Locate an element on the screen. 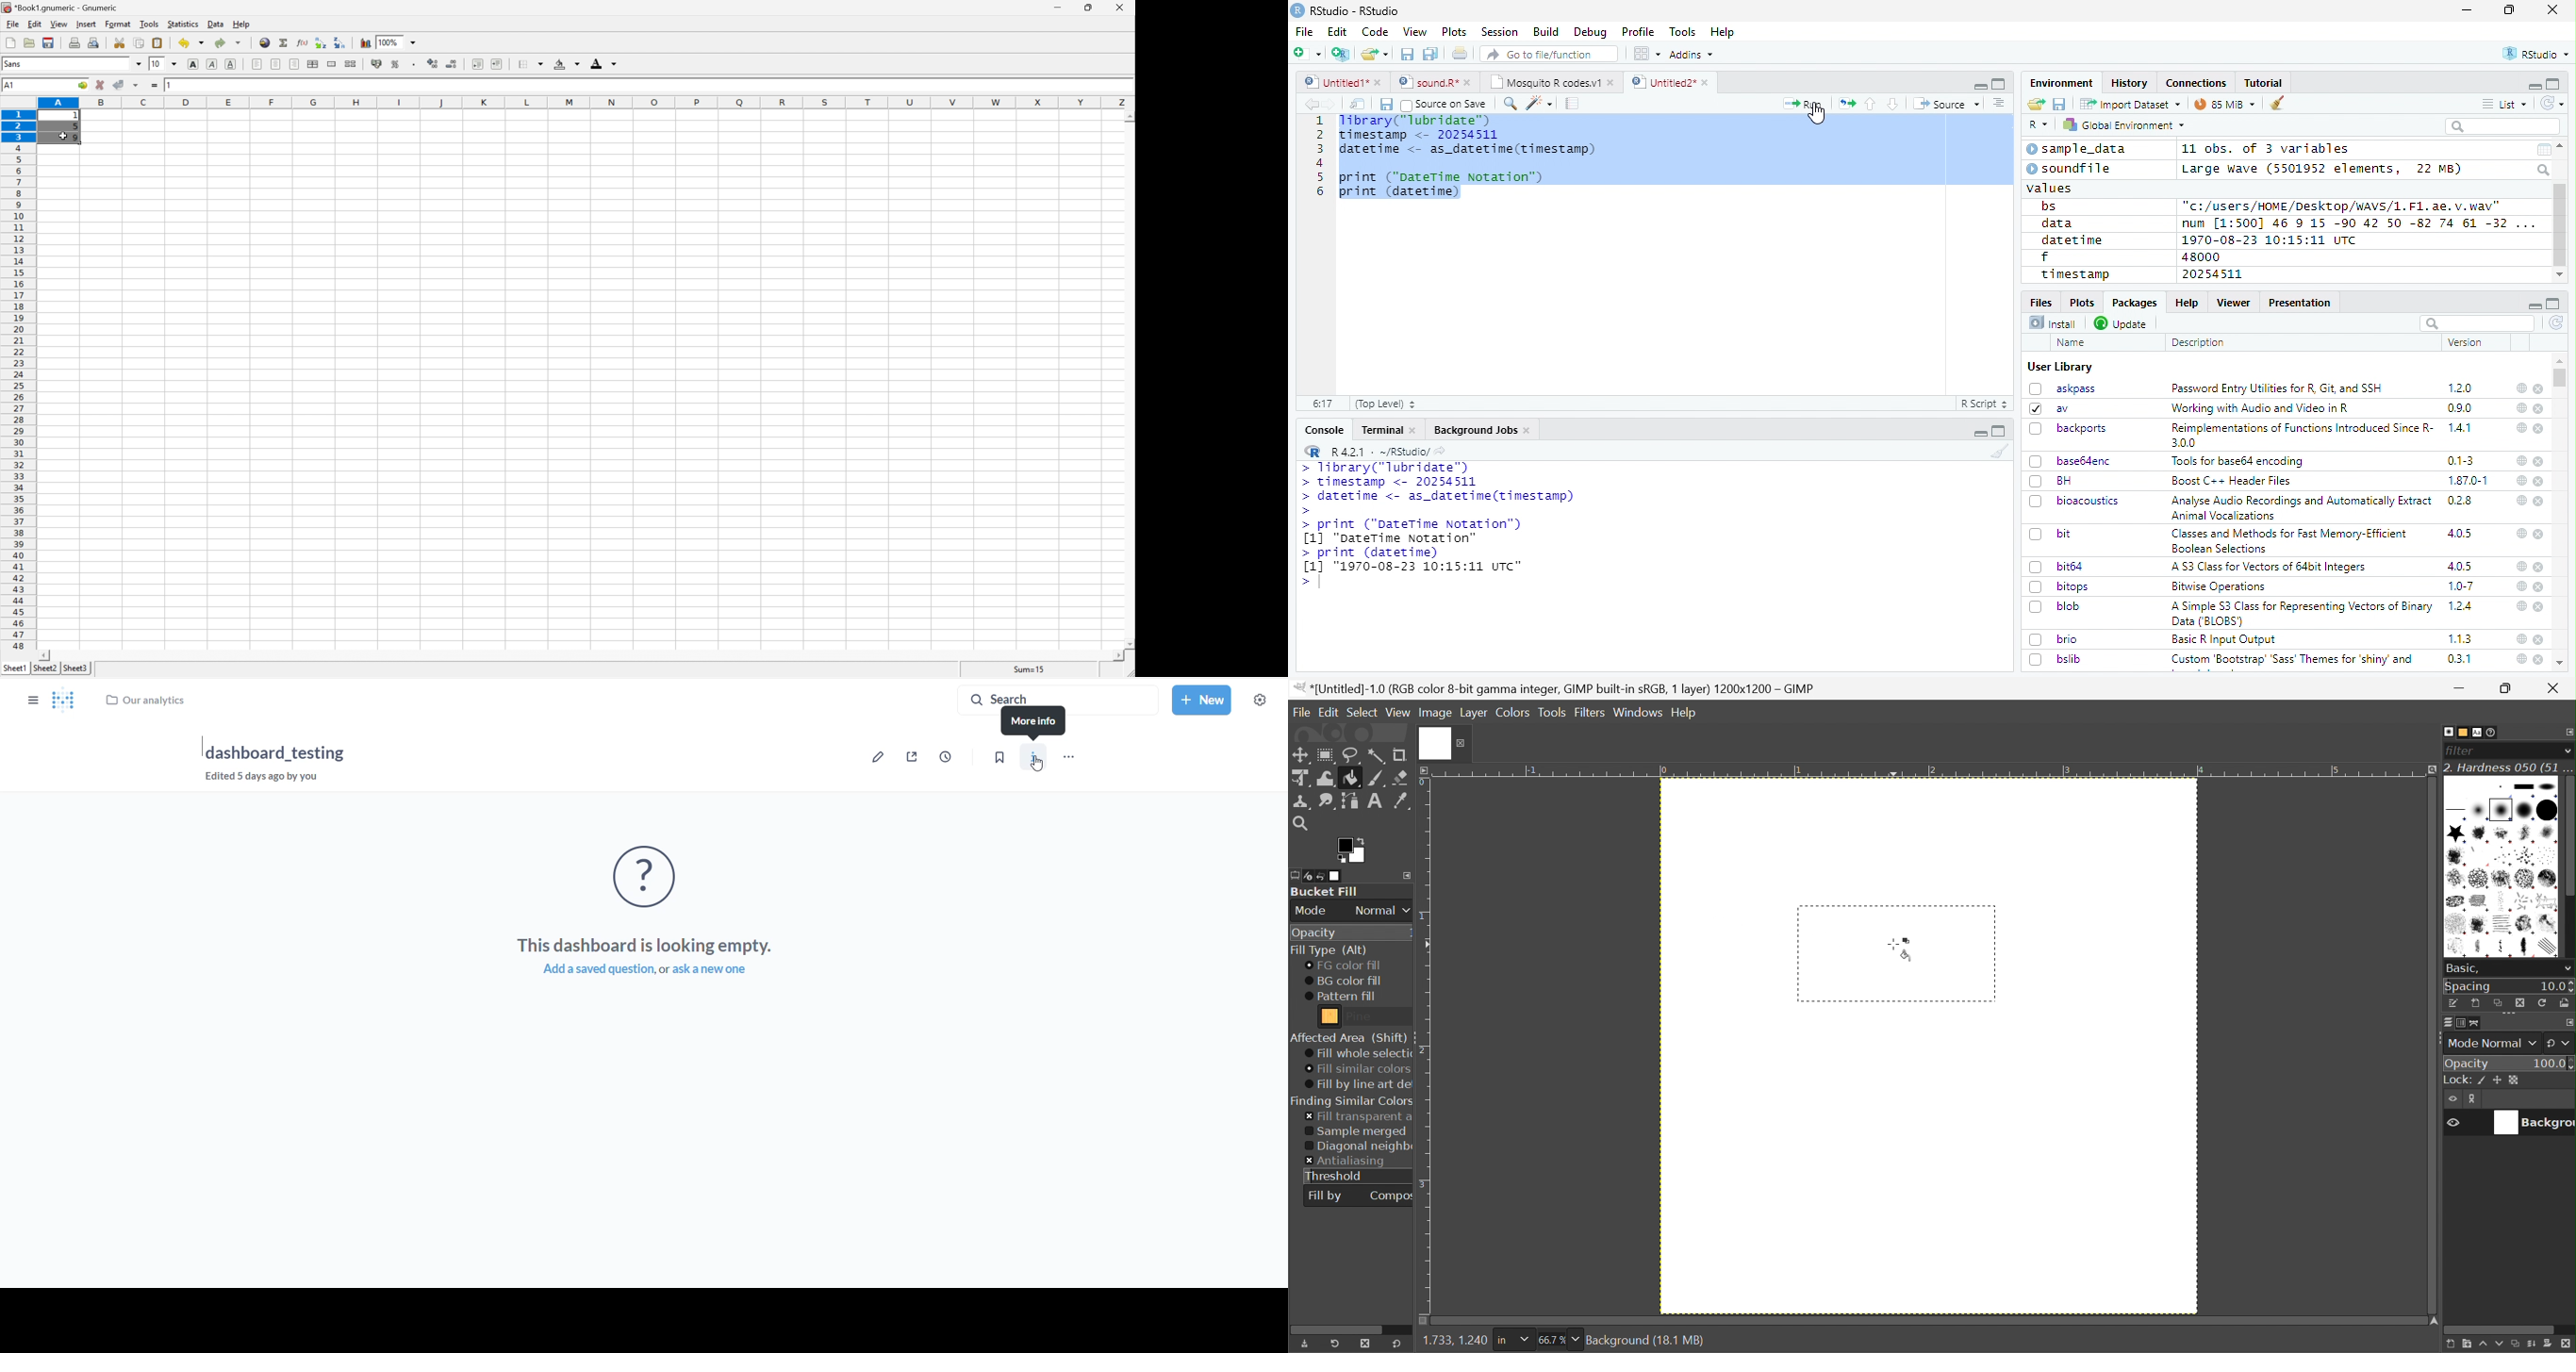 Image resolution: width=2576 pixels, height=1372 pixels. (Top Level) is located at coordinates (1384, 404).